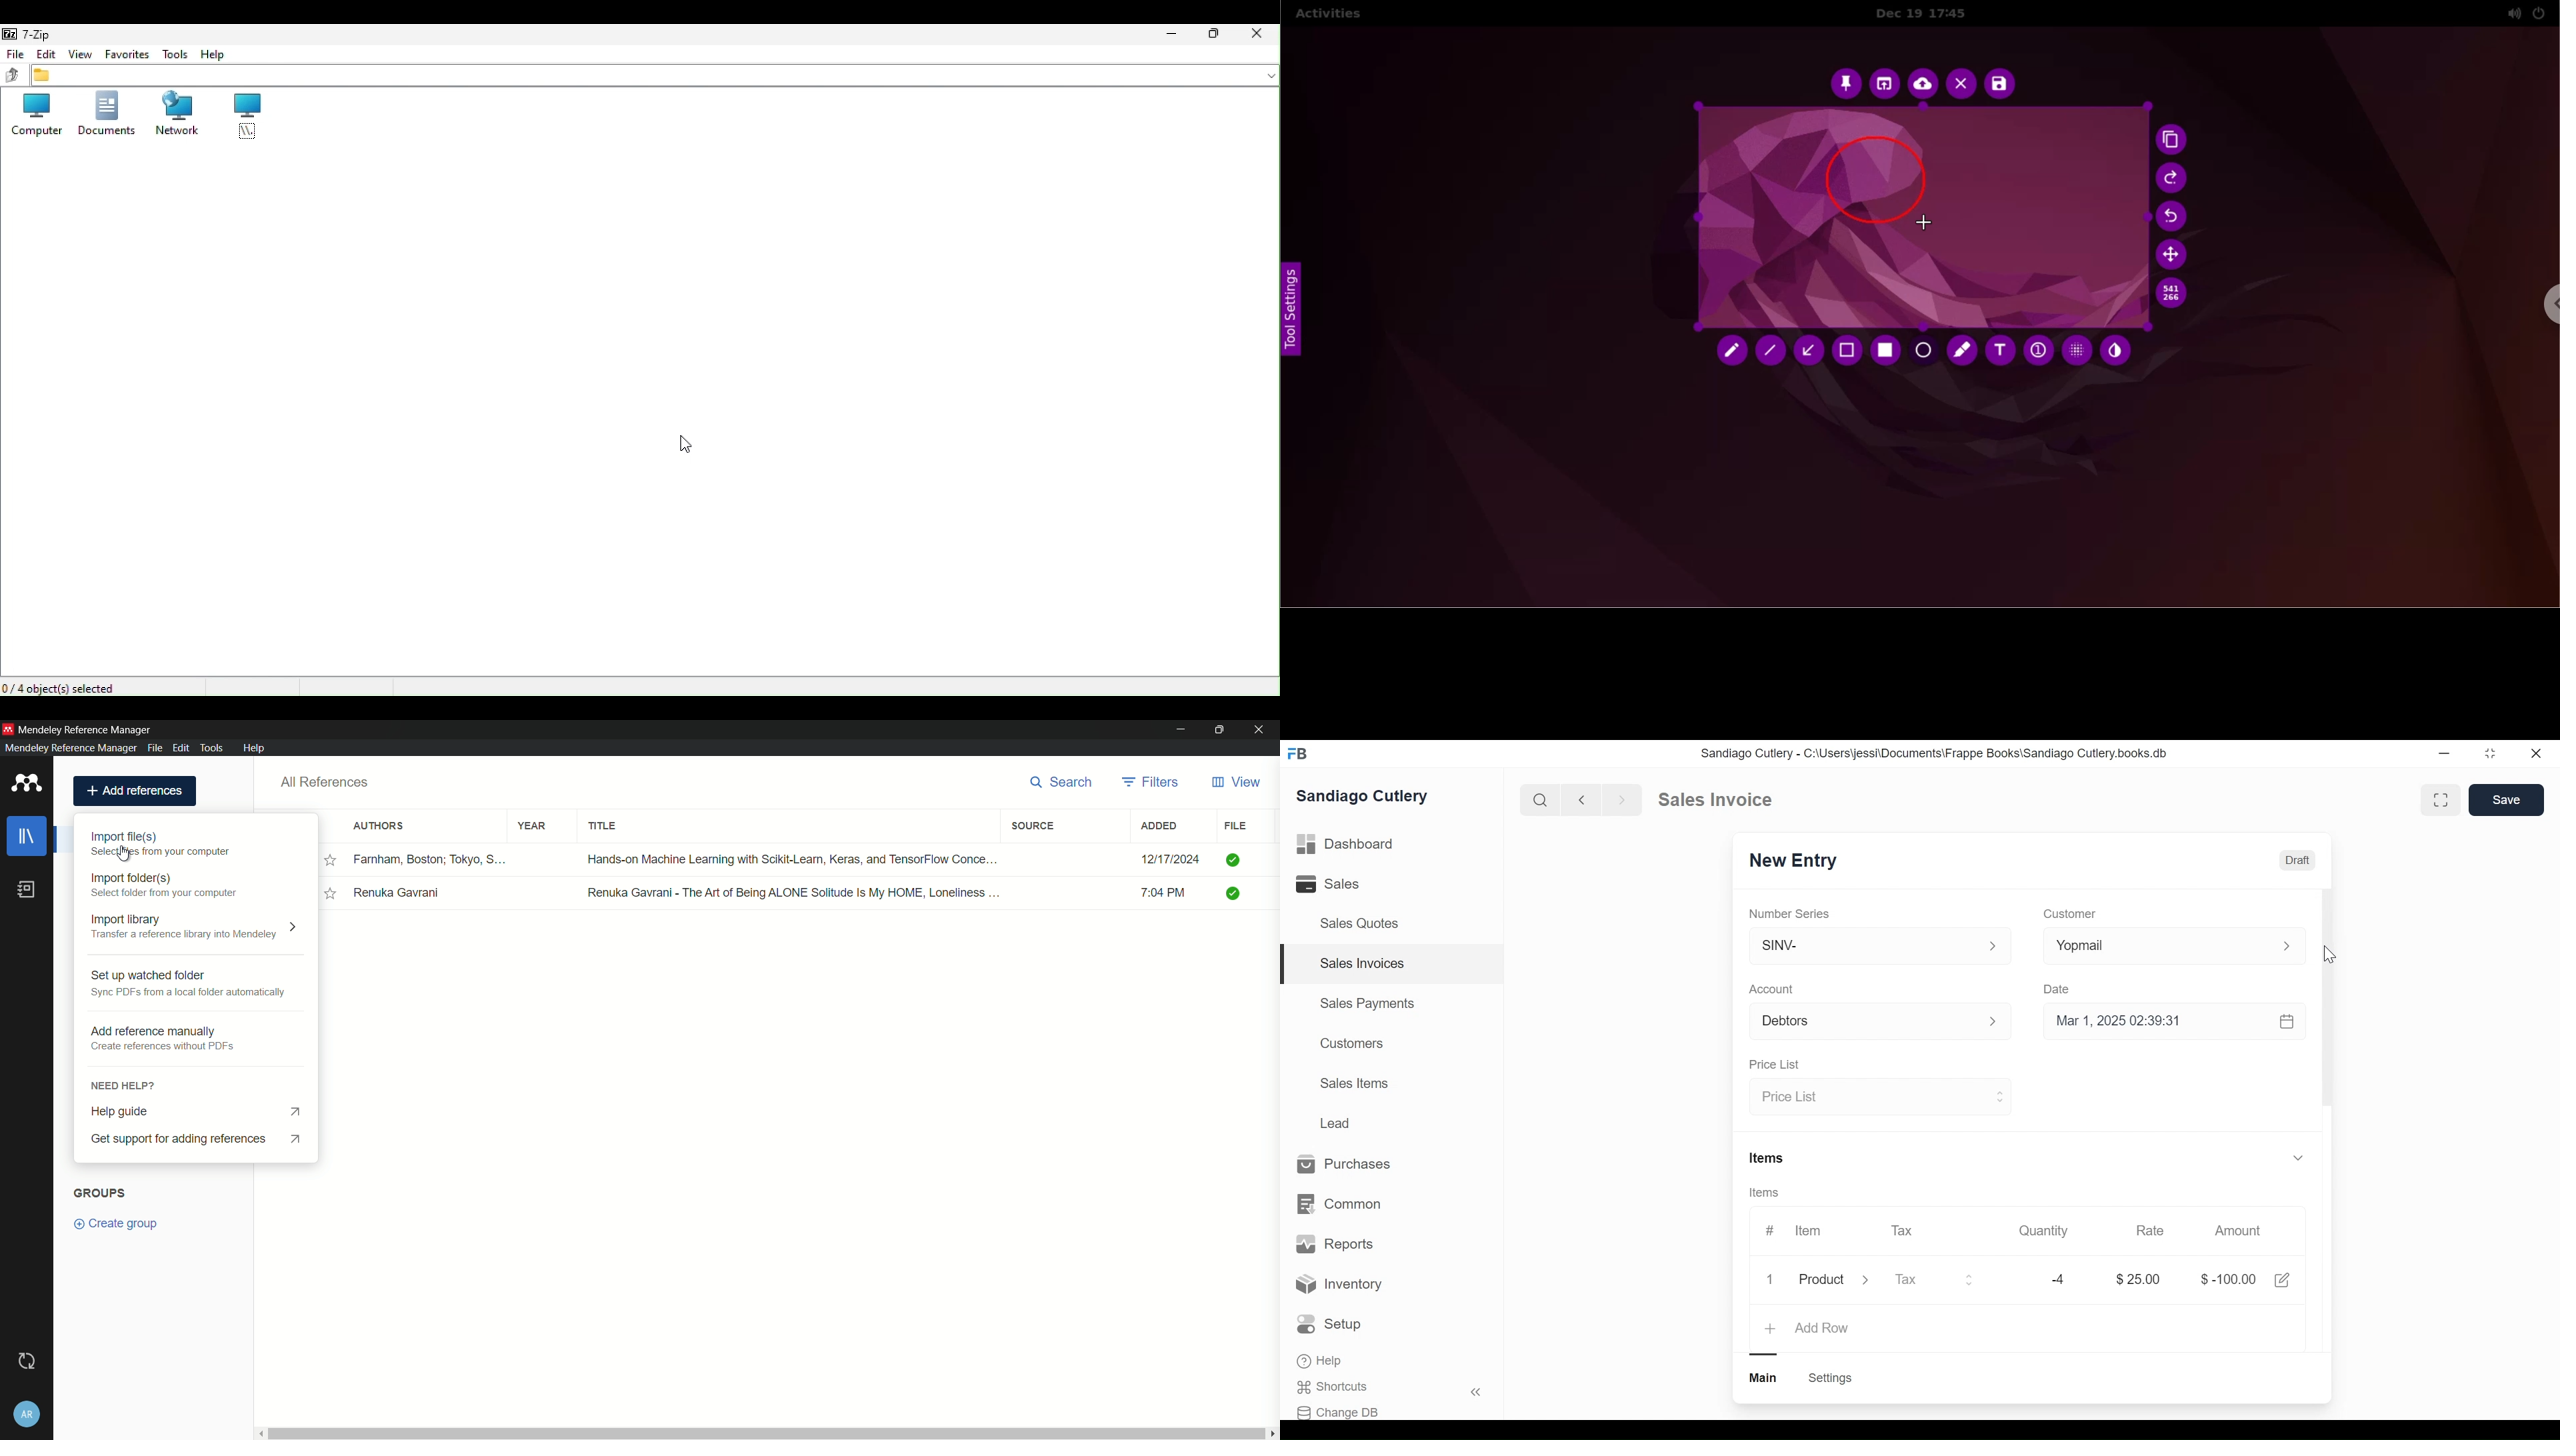 This screenshot has height=1456, width=2576. What do you see at coordinates (245, 119) in the screenshot?
I see `root` at bounding box center [245, 119].